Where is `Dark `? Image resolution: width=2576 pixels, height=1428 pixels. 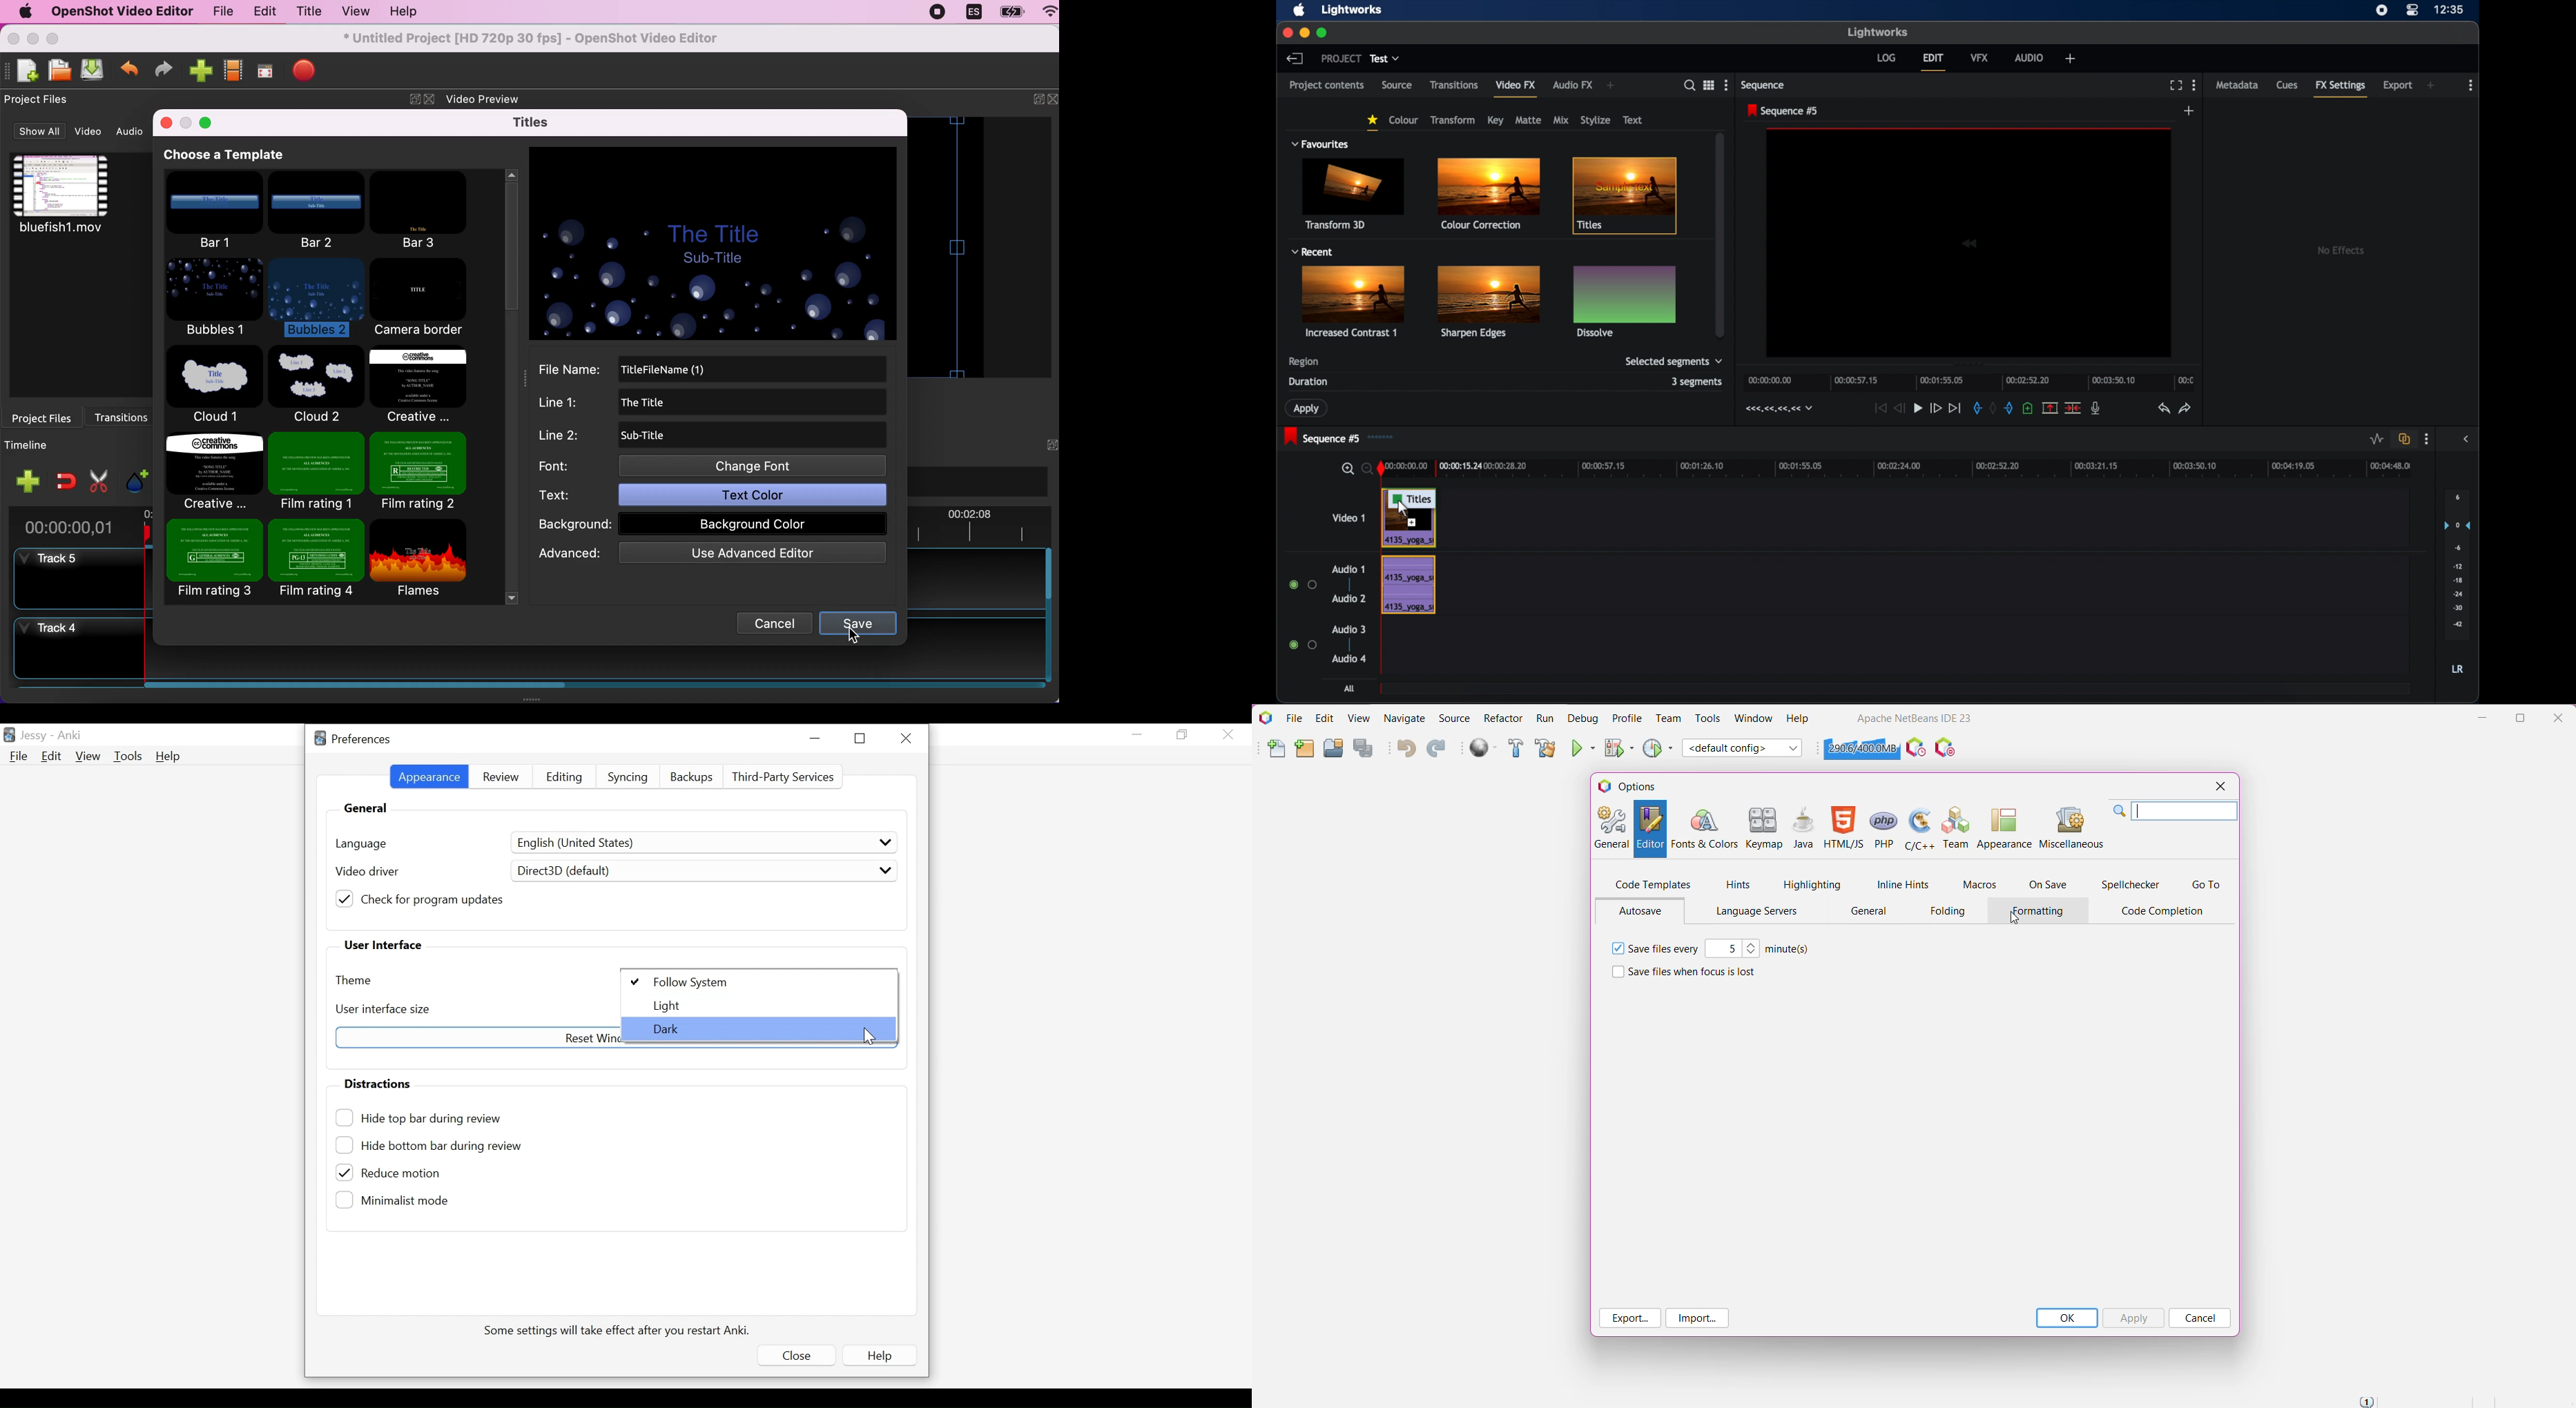
Dark  is located at coordinates (762, 1029).